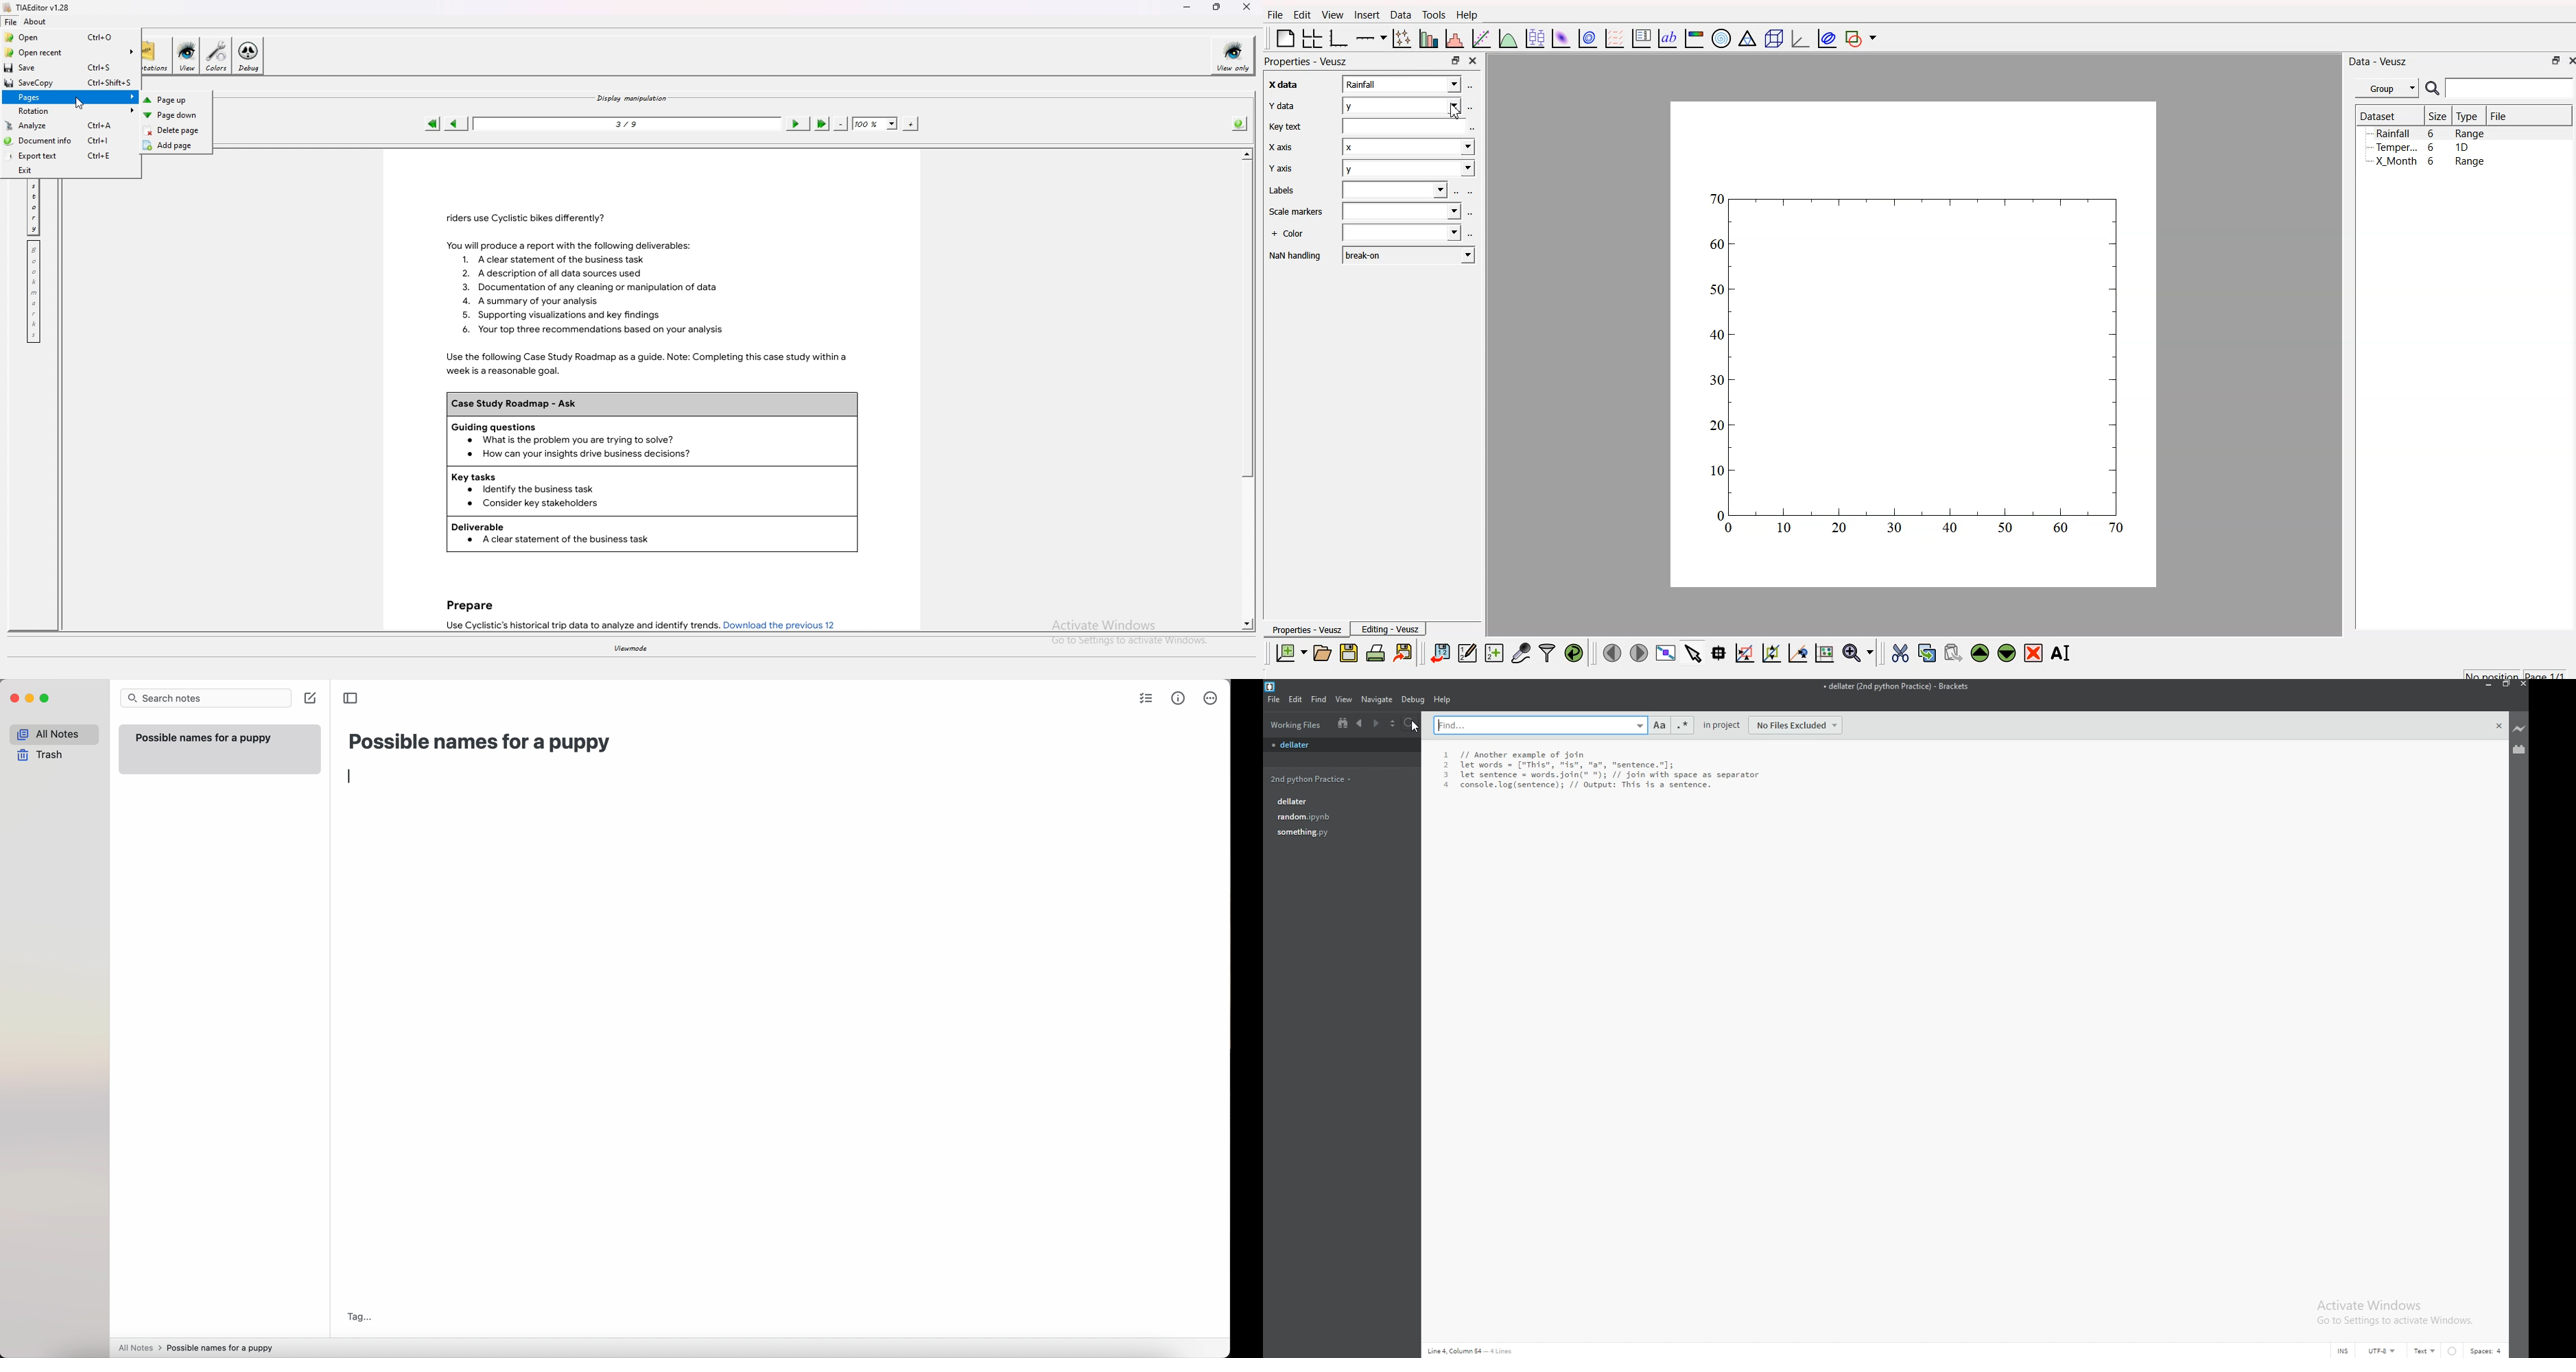 Image resolution: width=2576 pixels, height=1372 pixels. I want to click on maximize, so click(45, 700).